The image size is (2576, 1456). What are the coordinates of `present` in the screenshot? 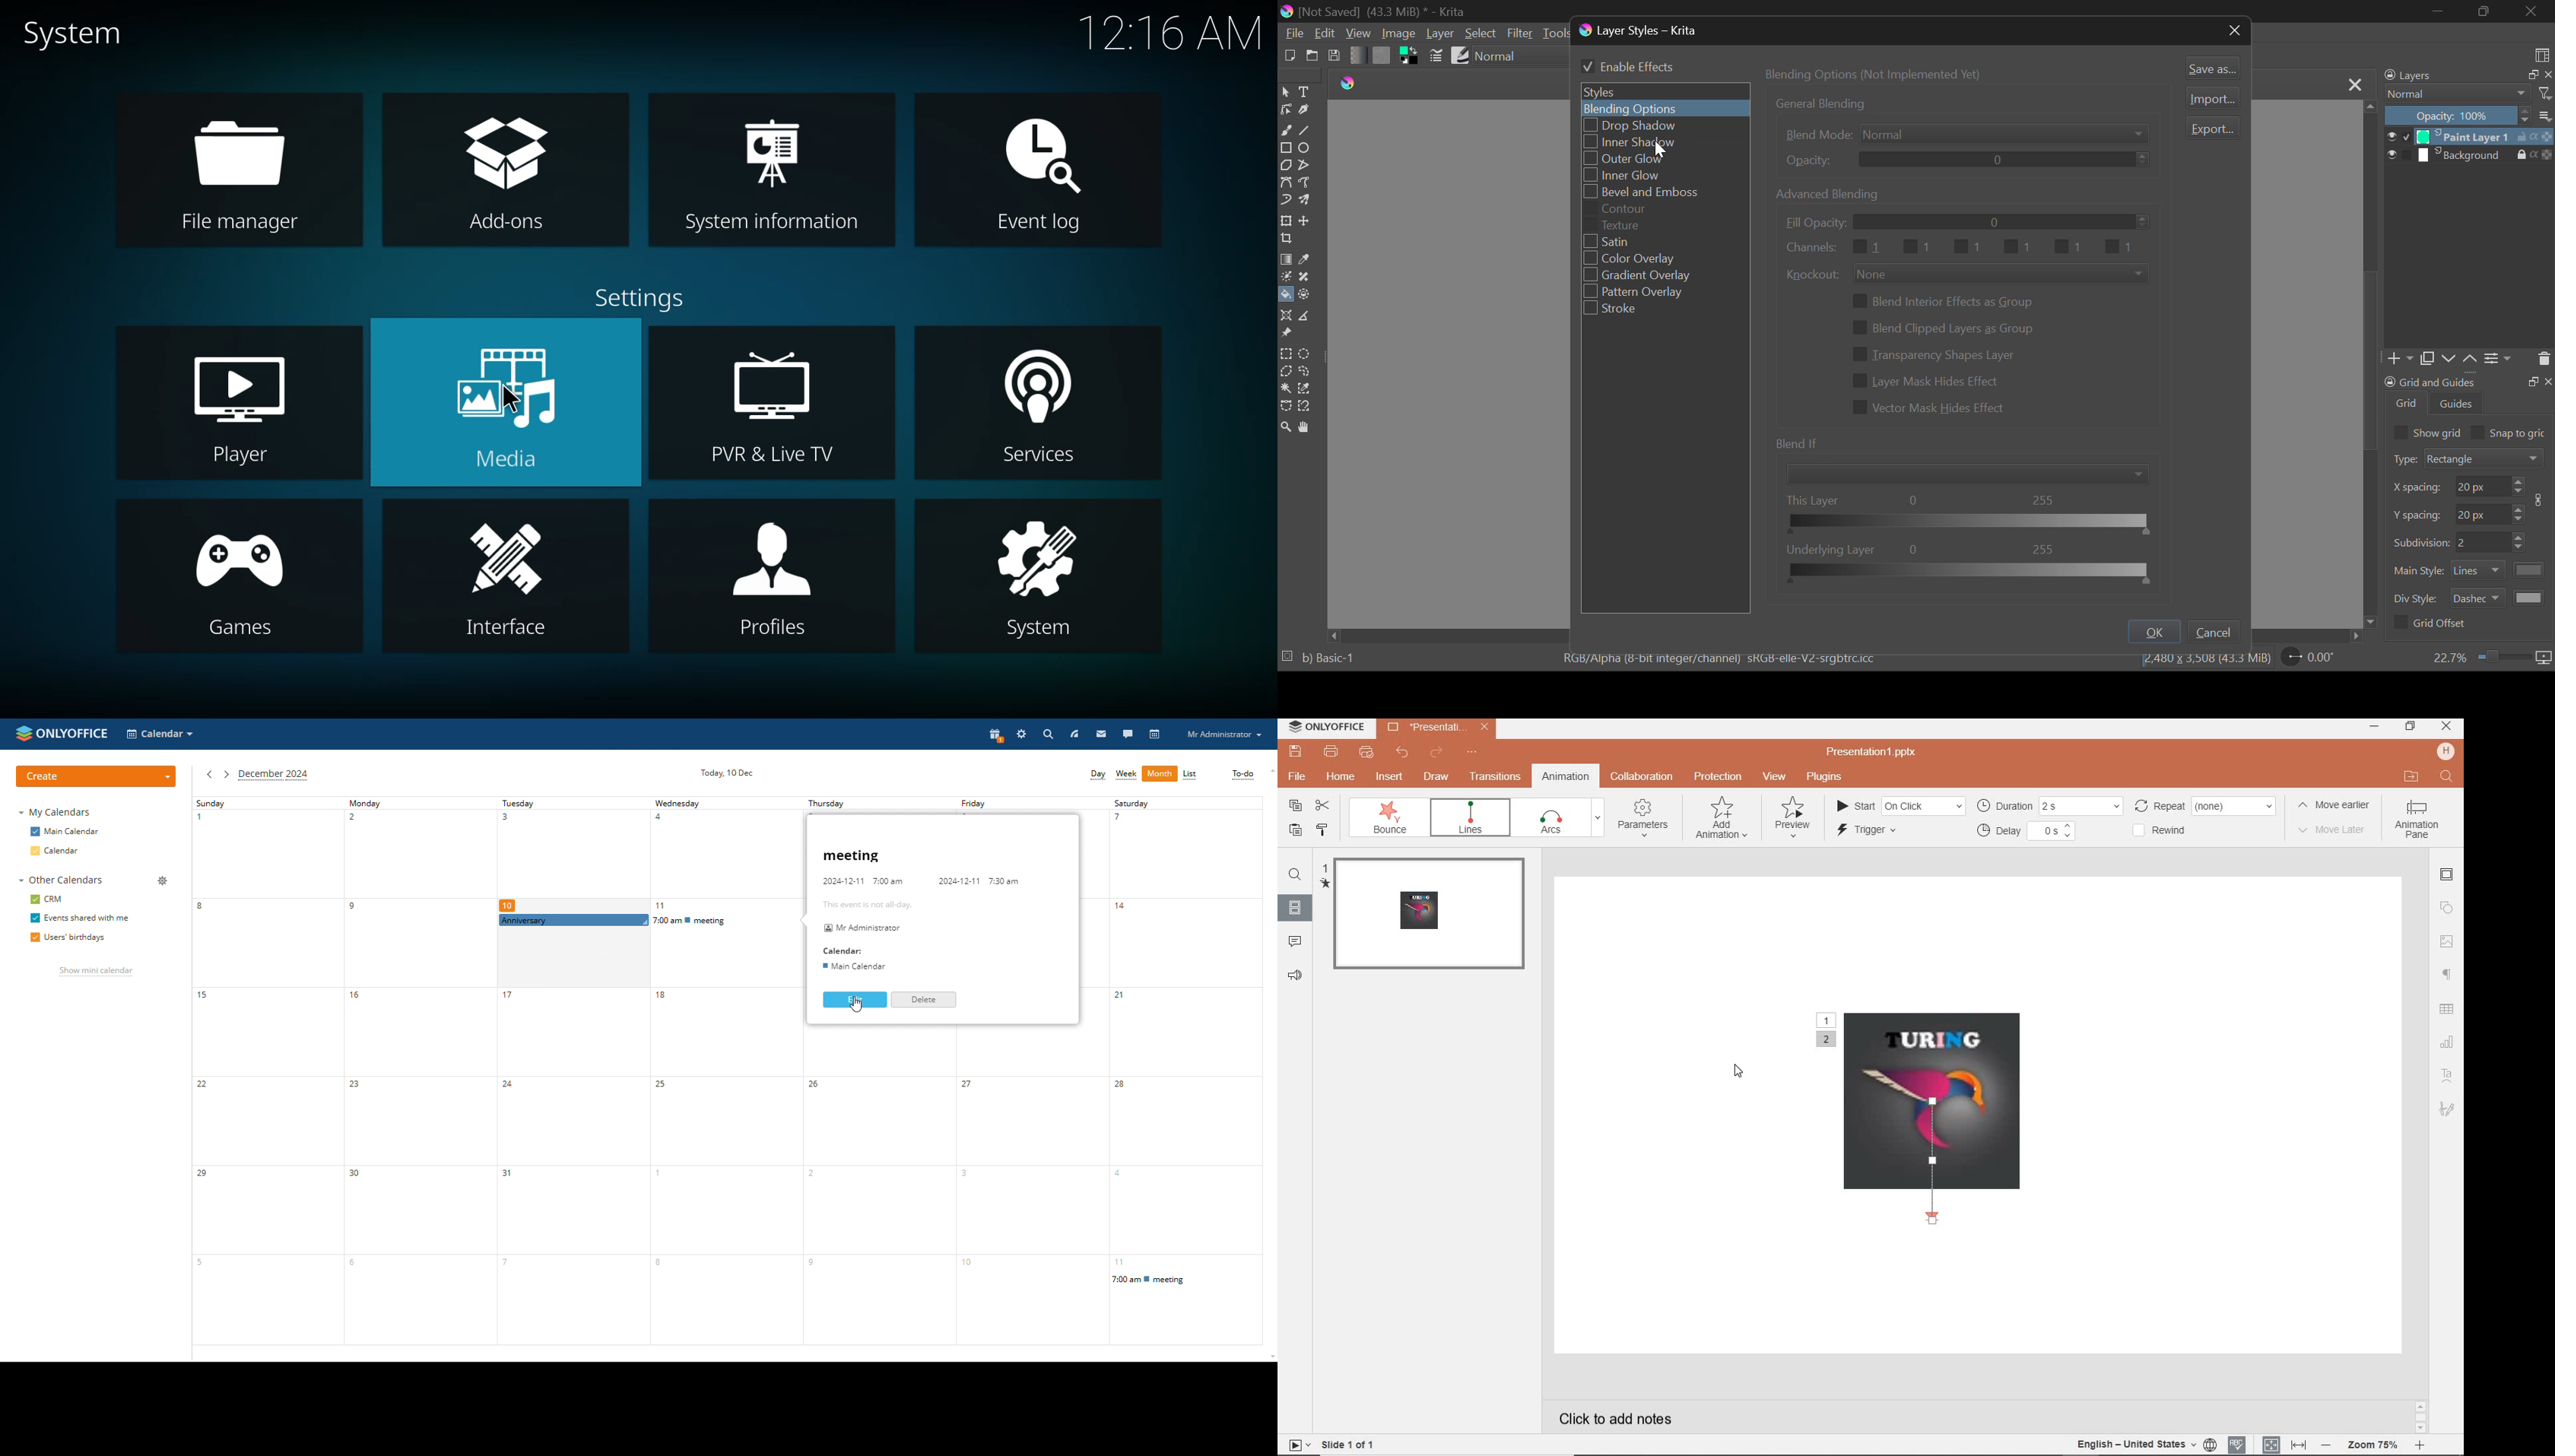 It's located at (995, 736).